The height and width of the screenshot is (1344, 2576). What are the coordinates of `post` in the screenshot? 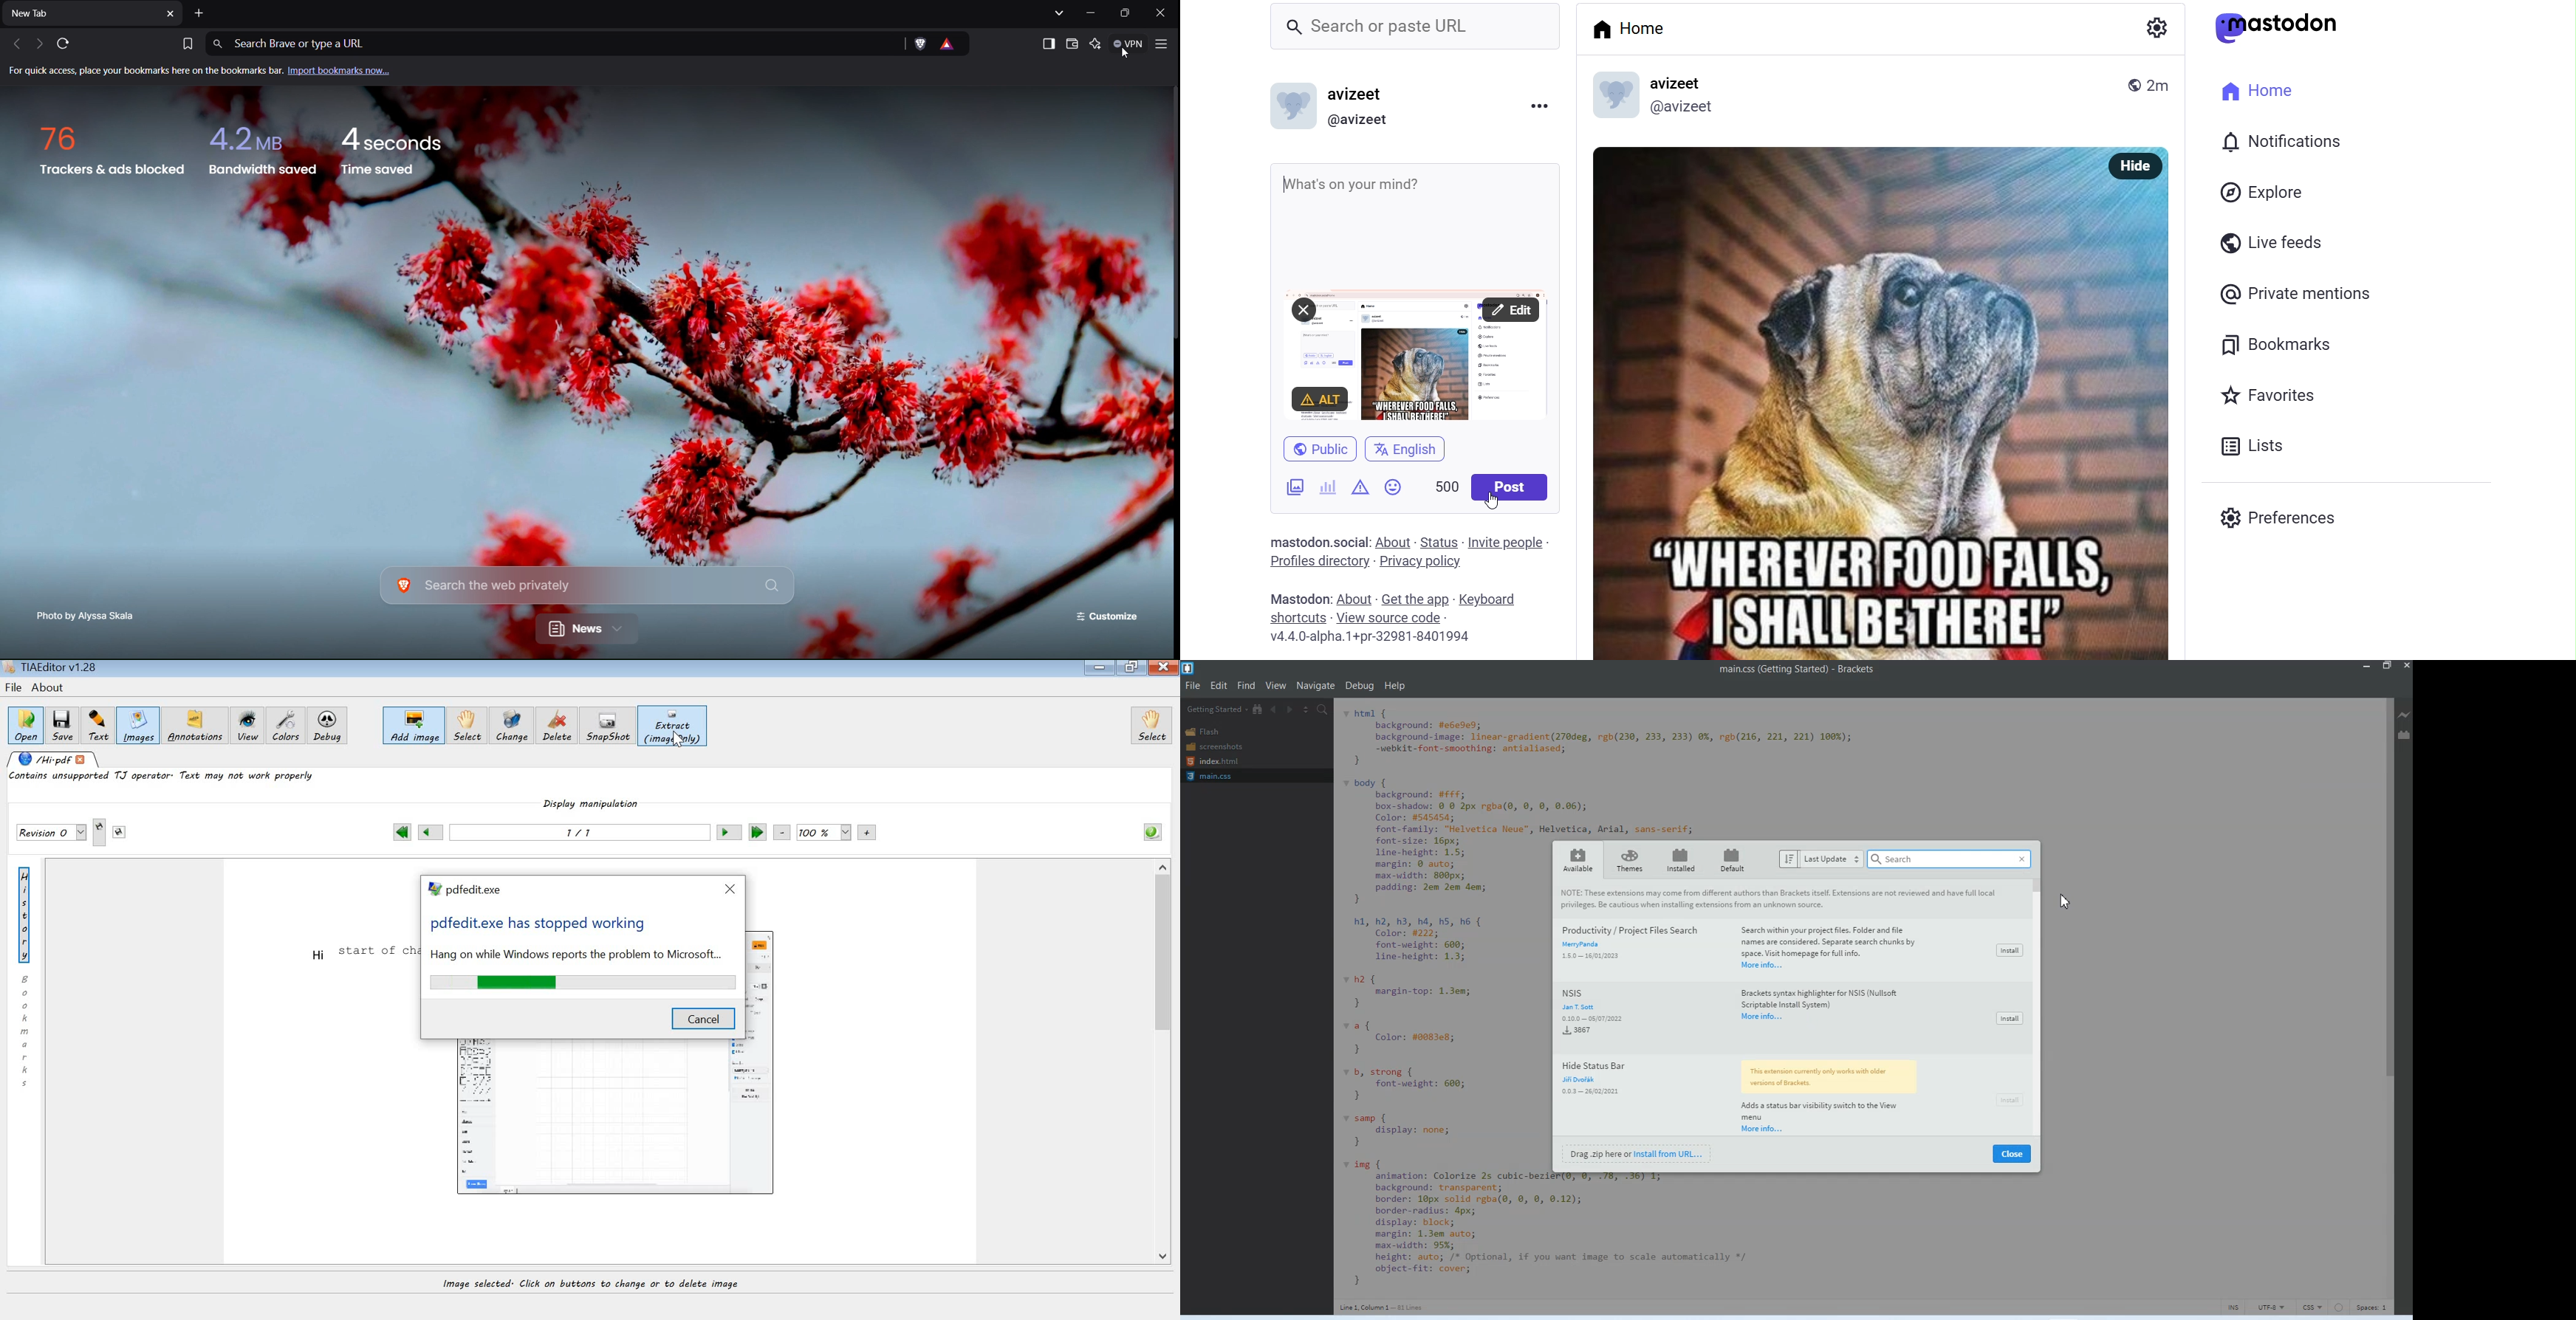 It's located at (1509, 489).